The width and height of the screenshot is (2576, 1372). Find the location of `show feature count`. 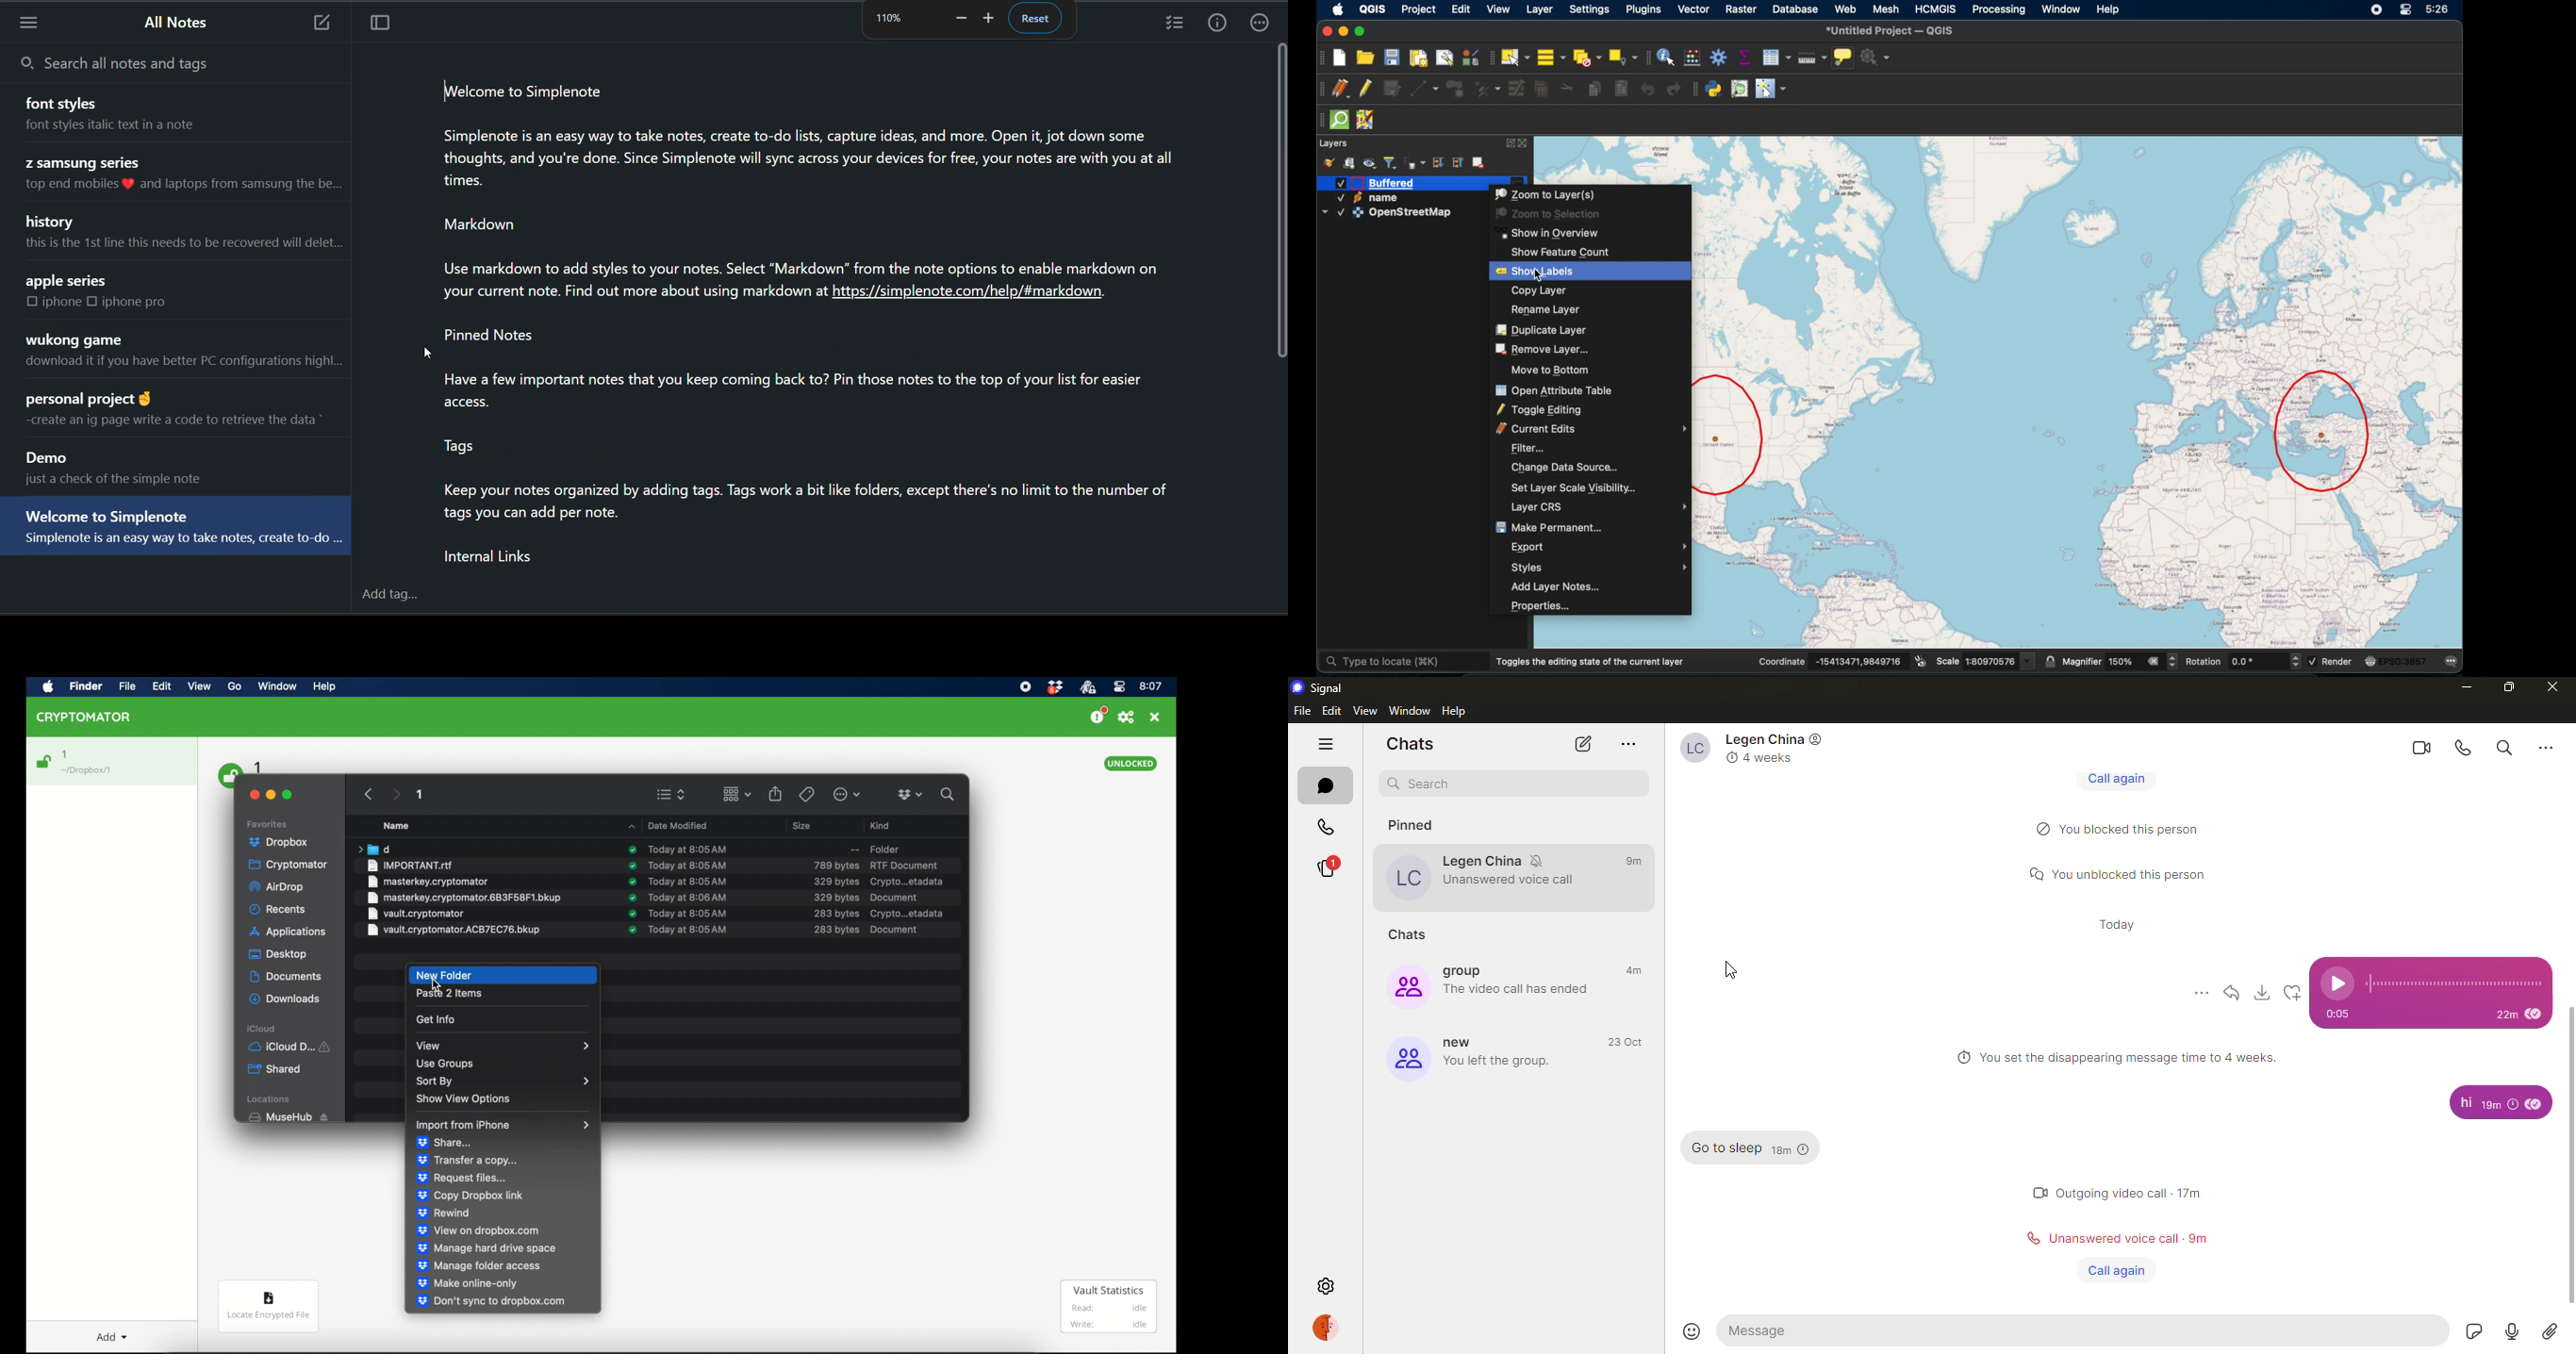

show feature count is located at coordinates (1561, 252).